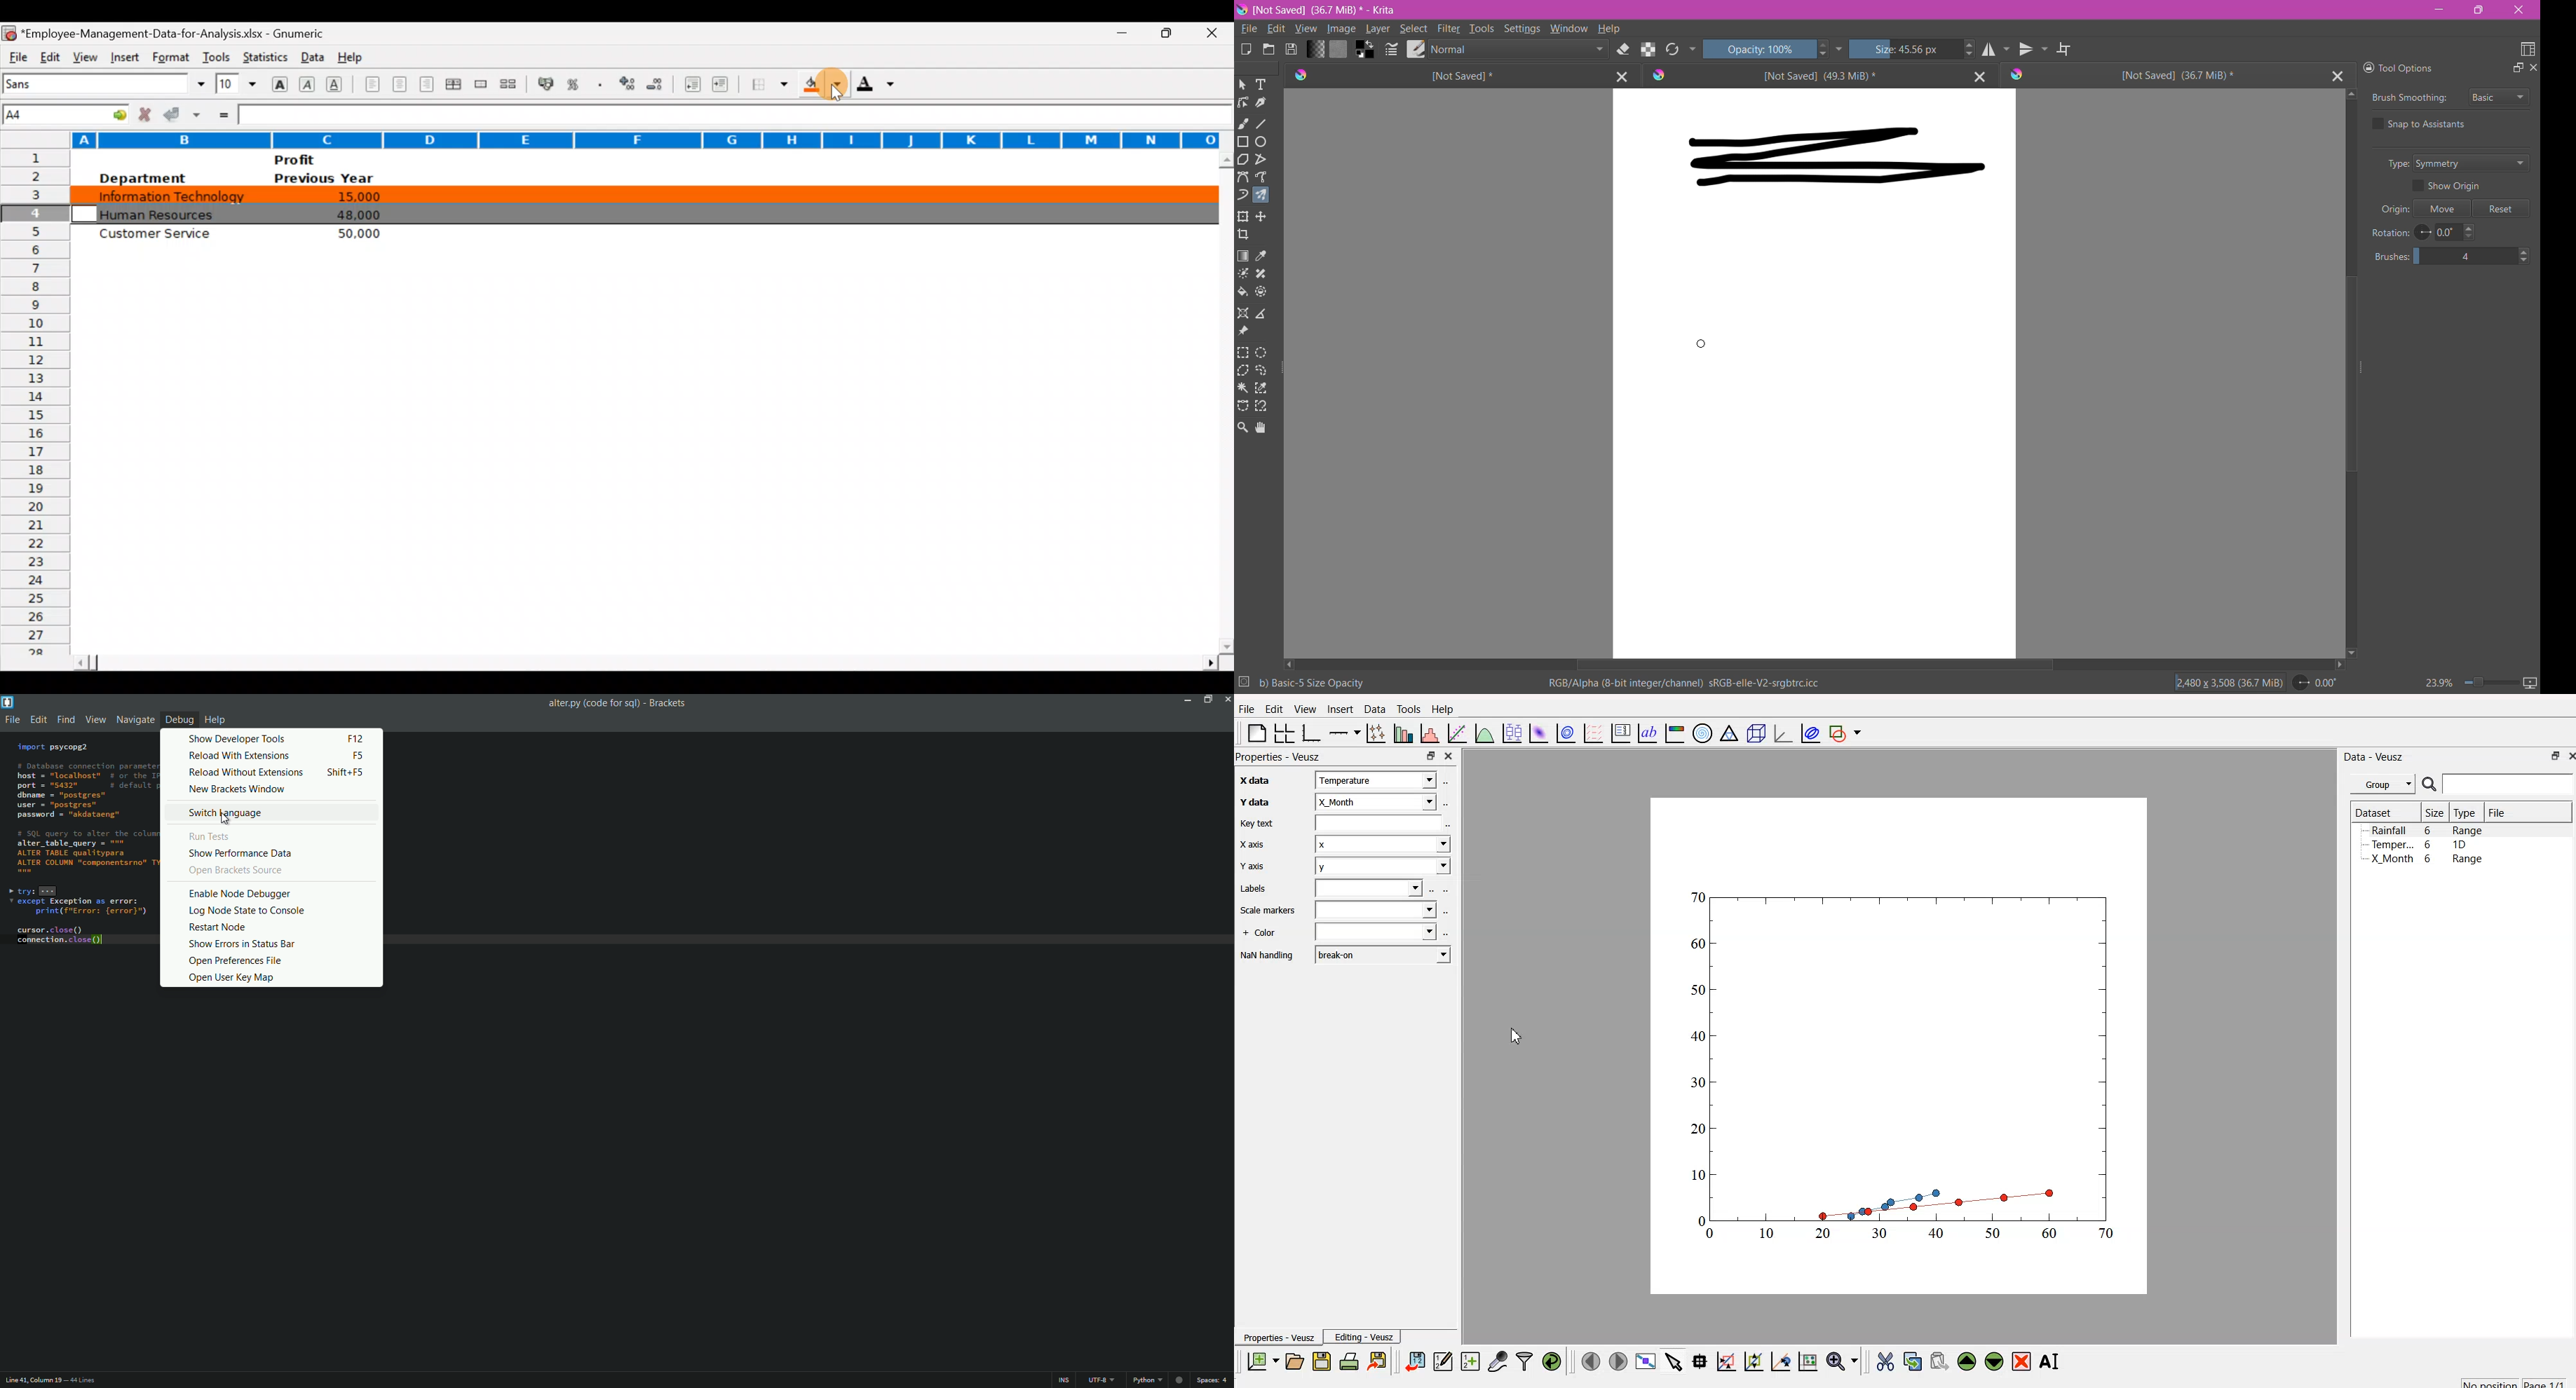 The width and height of the screenshot is (2576, 1400). What do you see at coordinates (1391, 50) in the screenshot?
I see `Edit Bursh Settings` at bounding box center [1391, 50].